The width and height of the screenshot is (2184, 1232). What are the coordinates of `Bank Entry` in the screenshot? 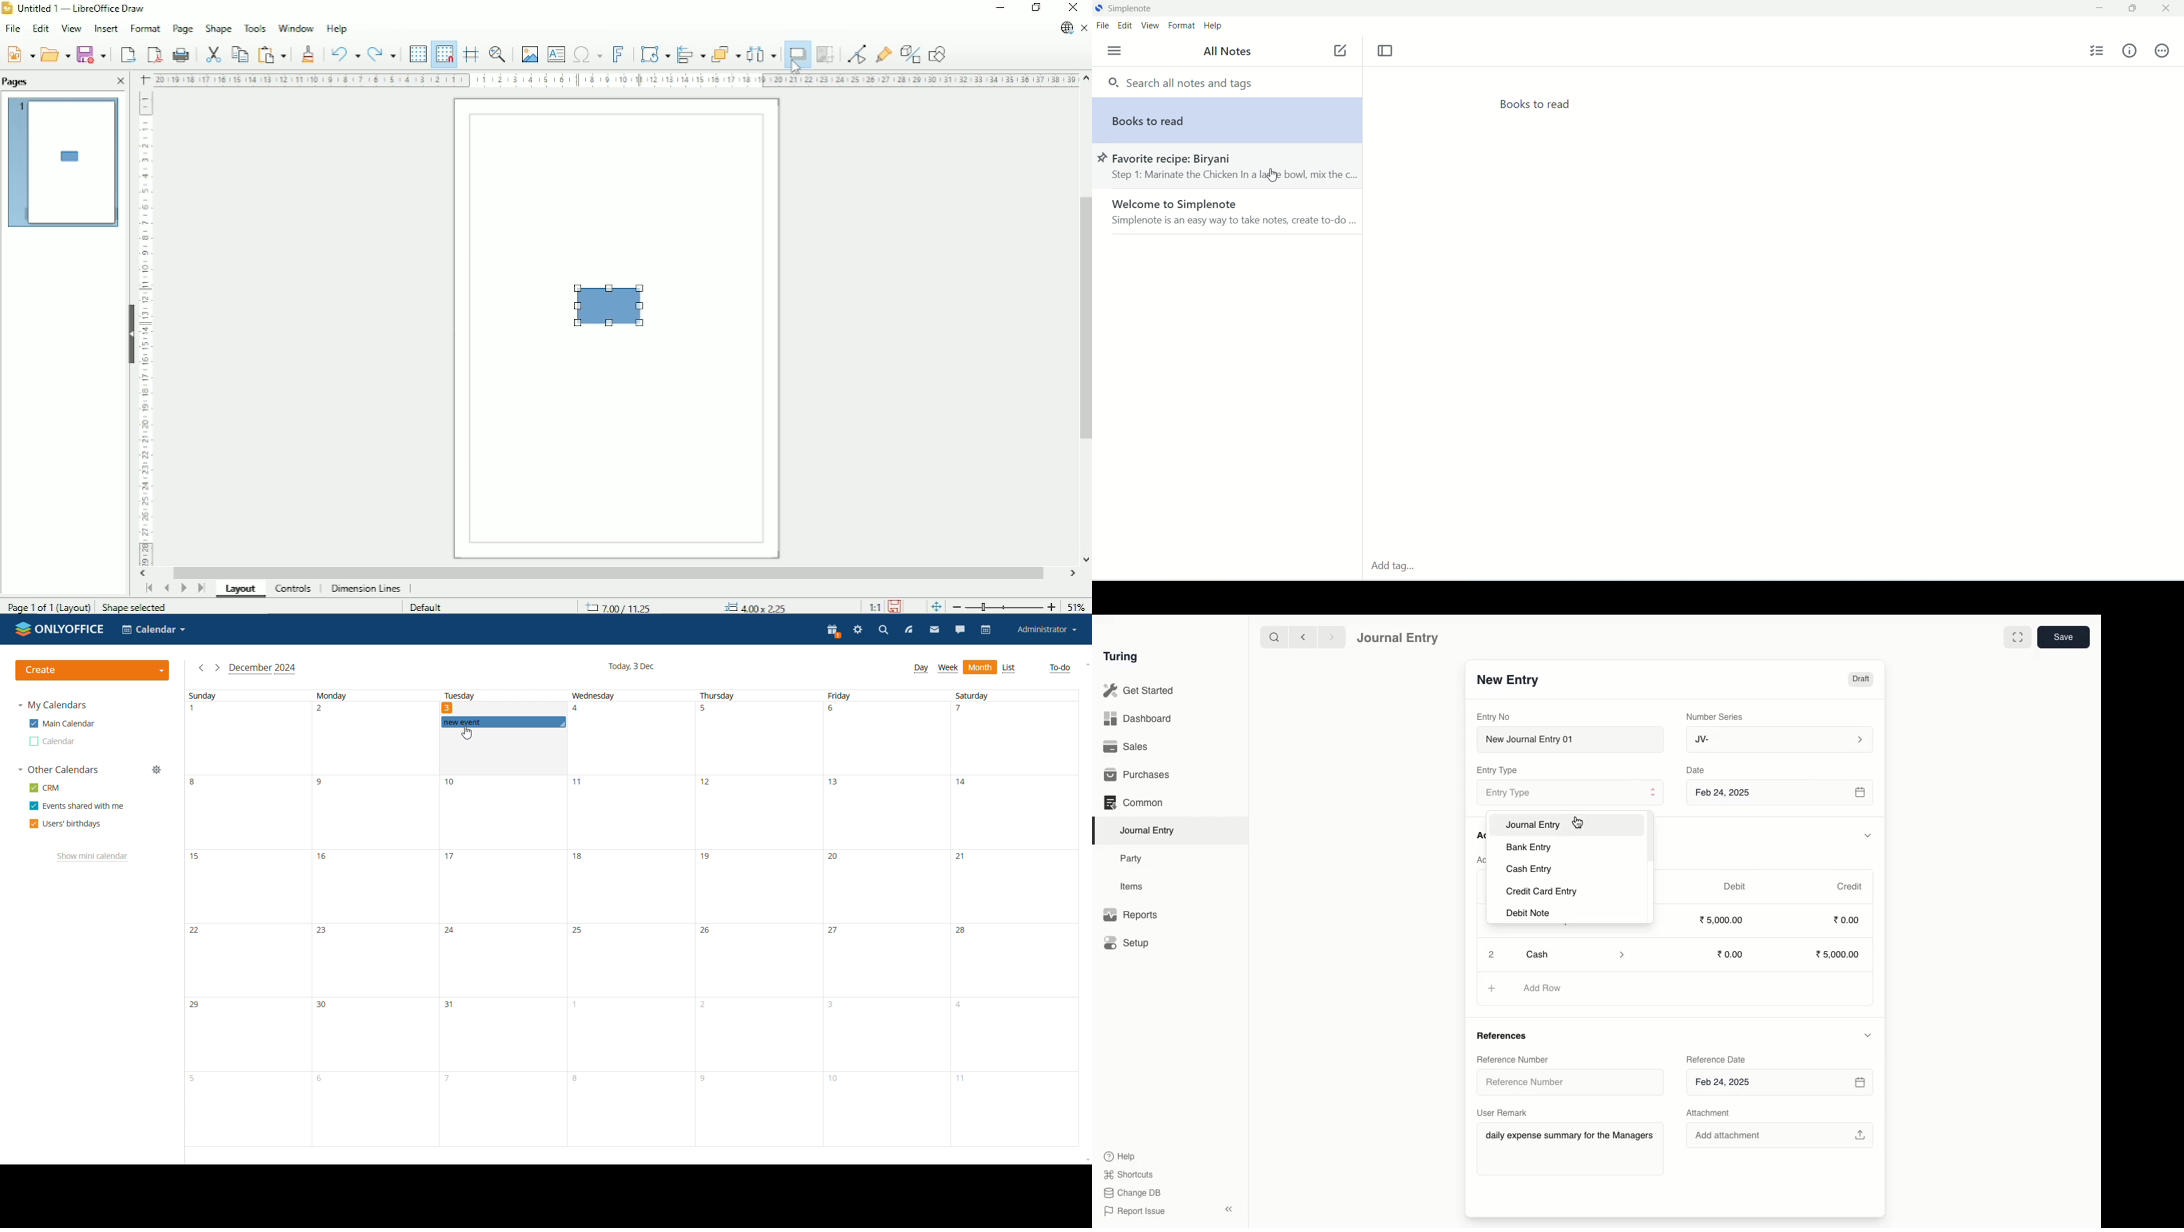 It's located at (1529, 847).